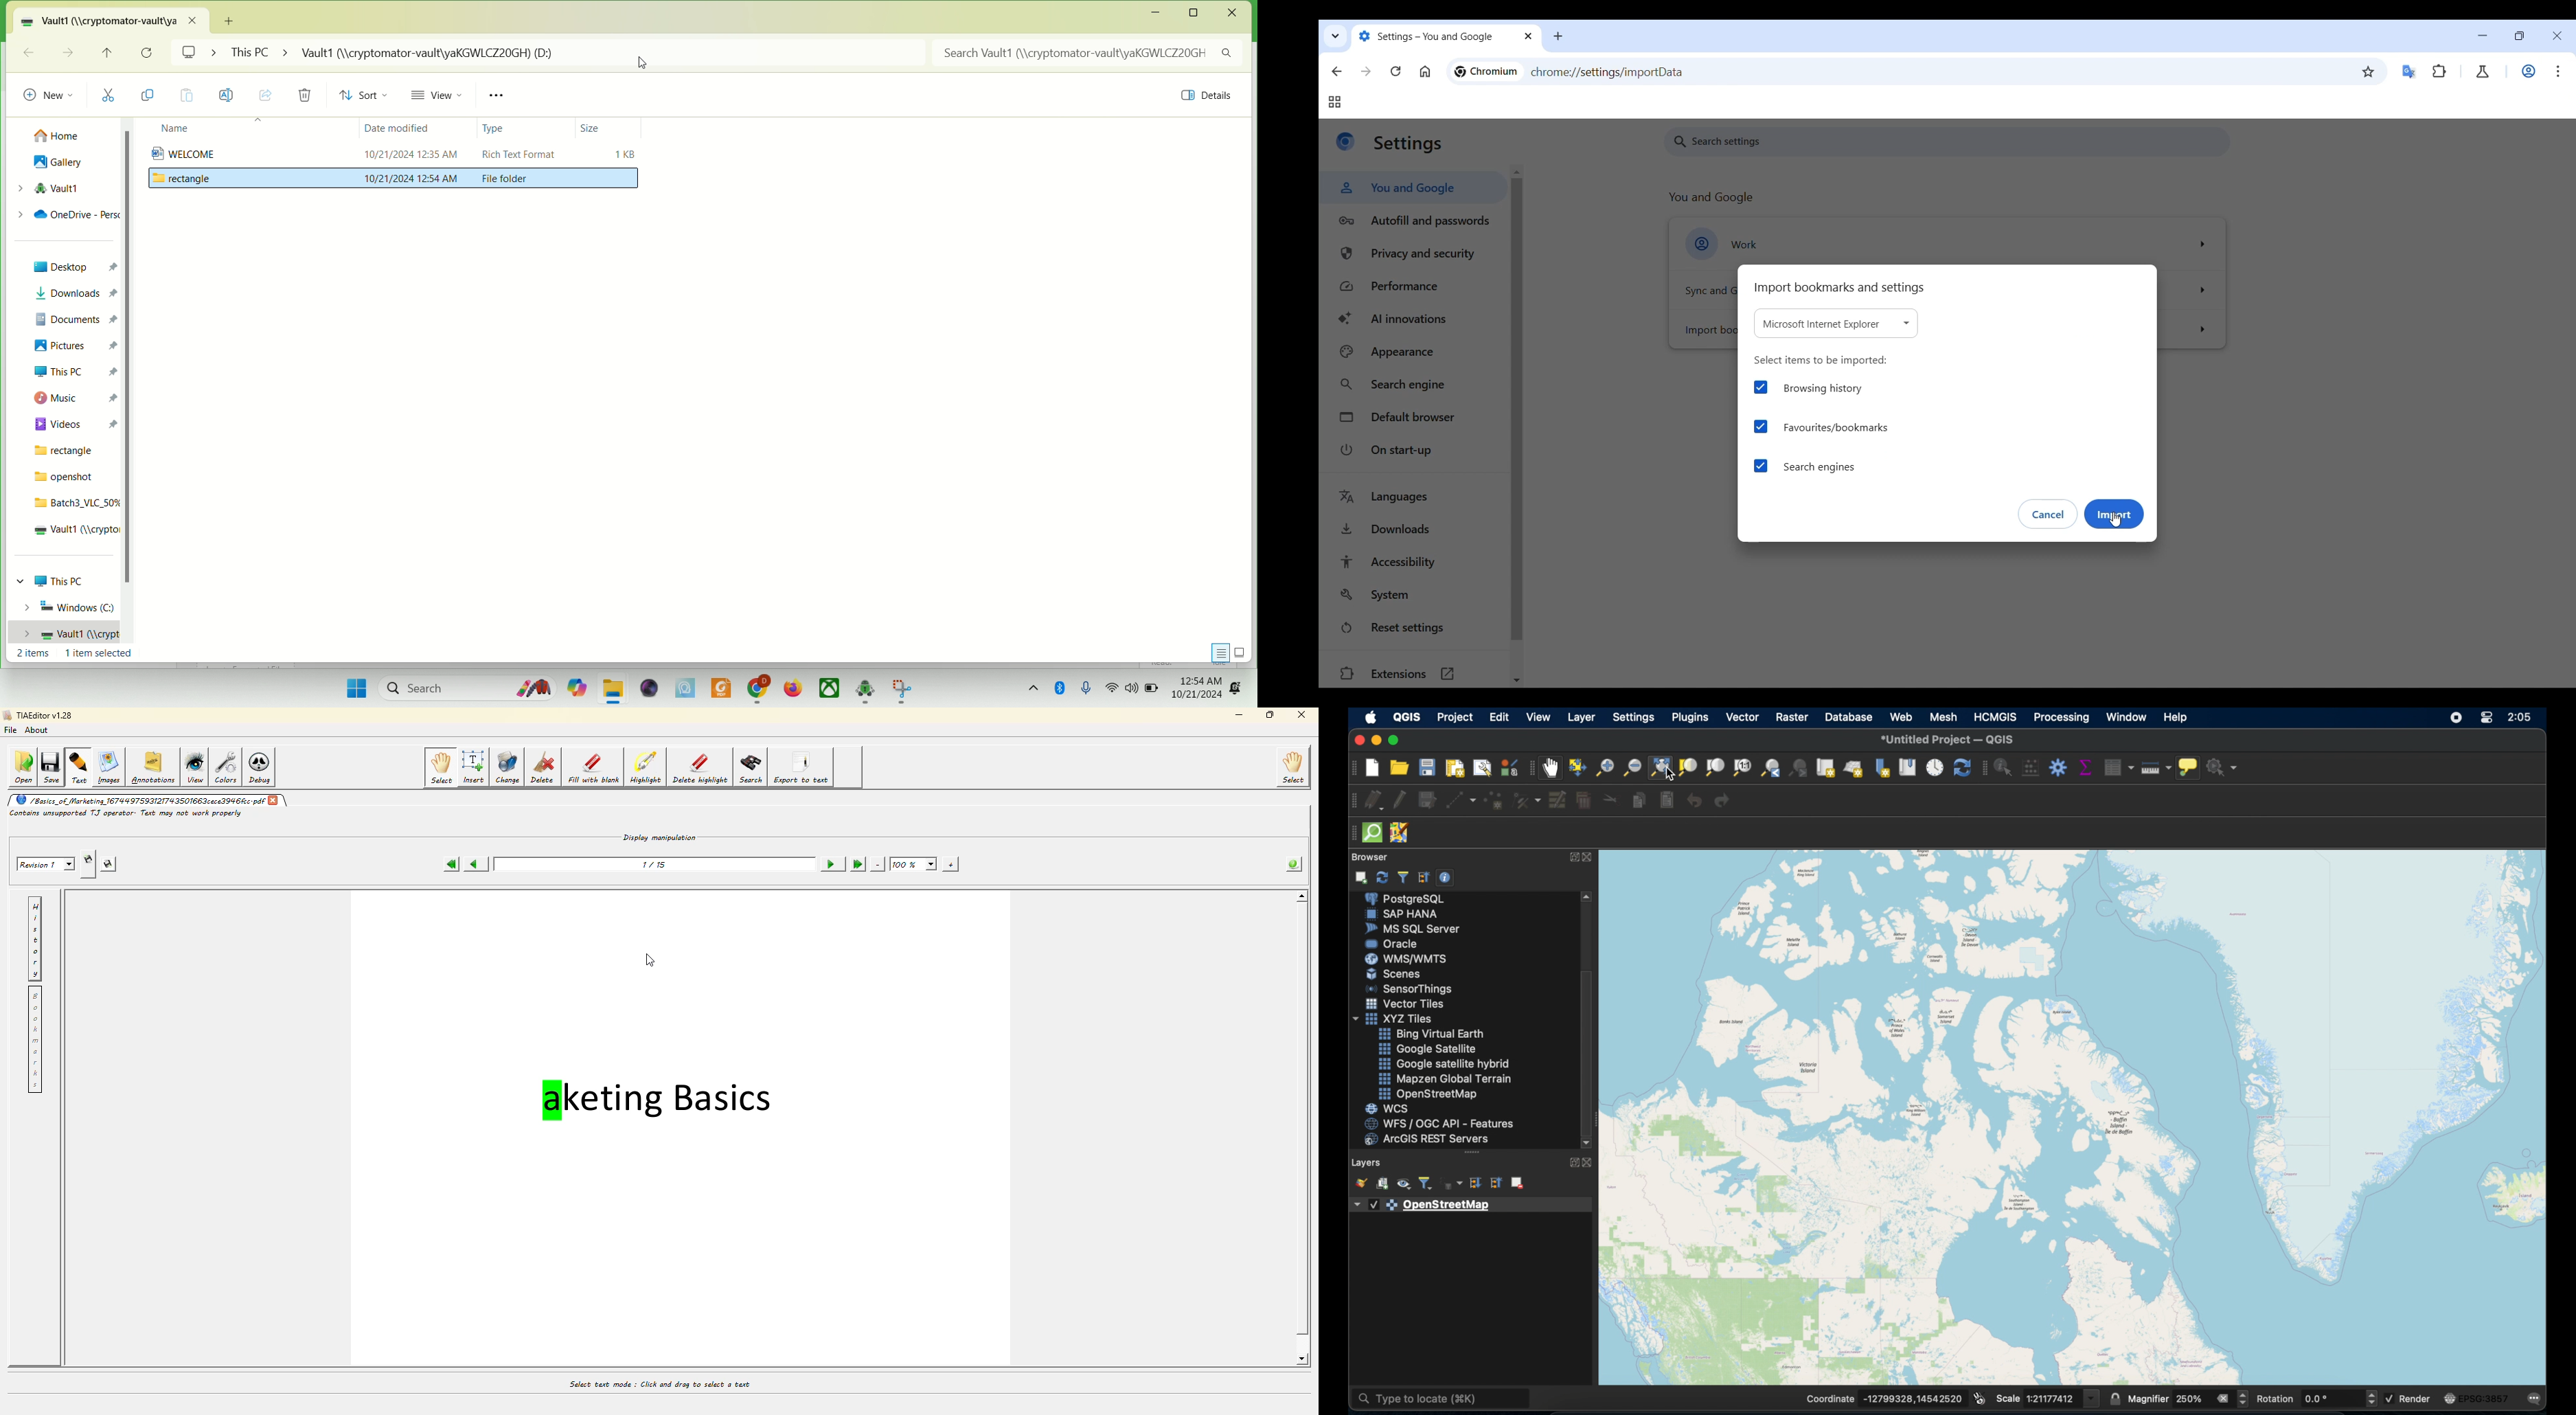 The image size is (2576, 1428). Describe the element at coordinates (1473, 1153) in the screenshot. I see `drag handle` at that location.